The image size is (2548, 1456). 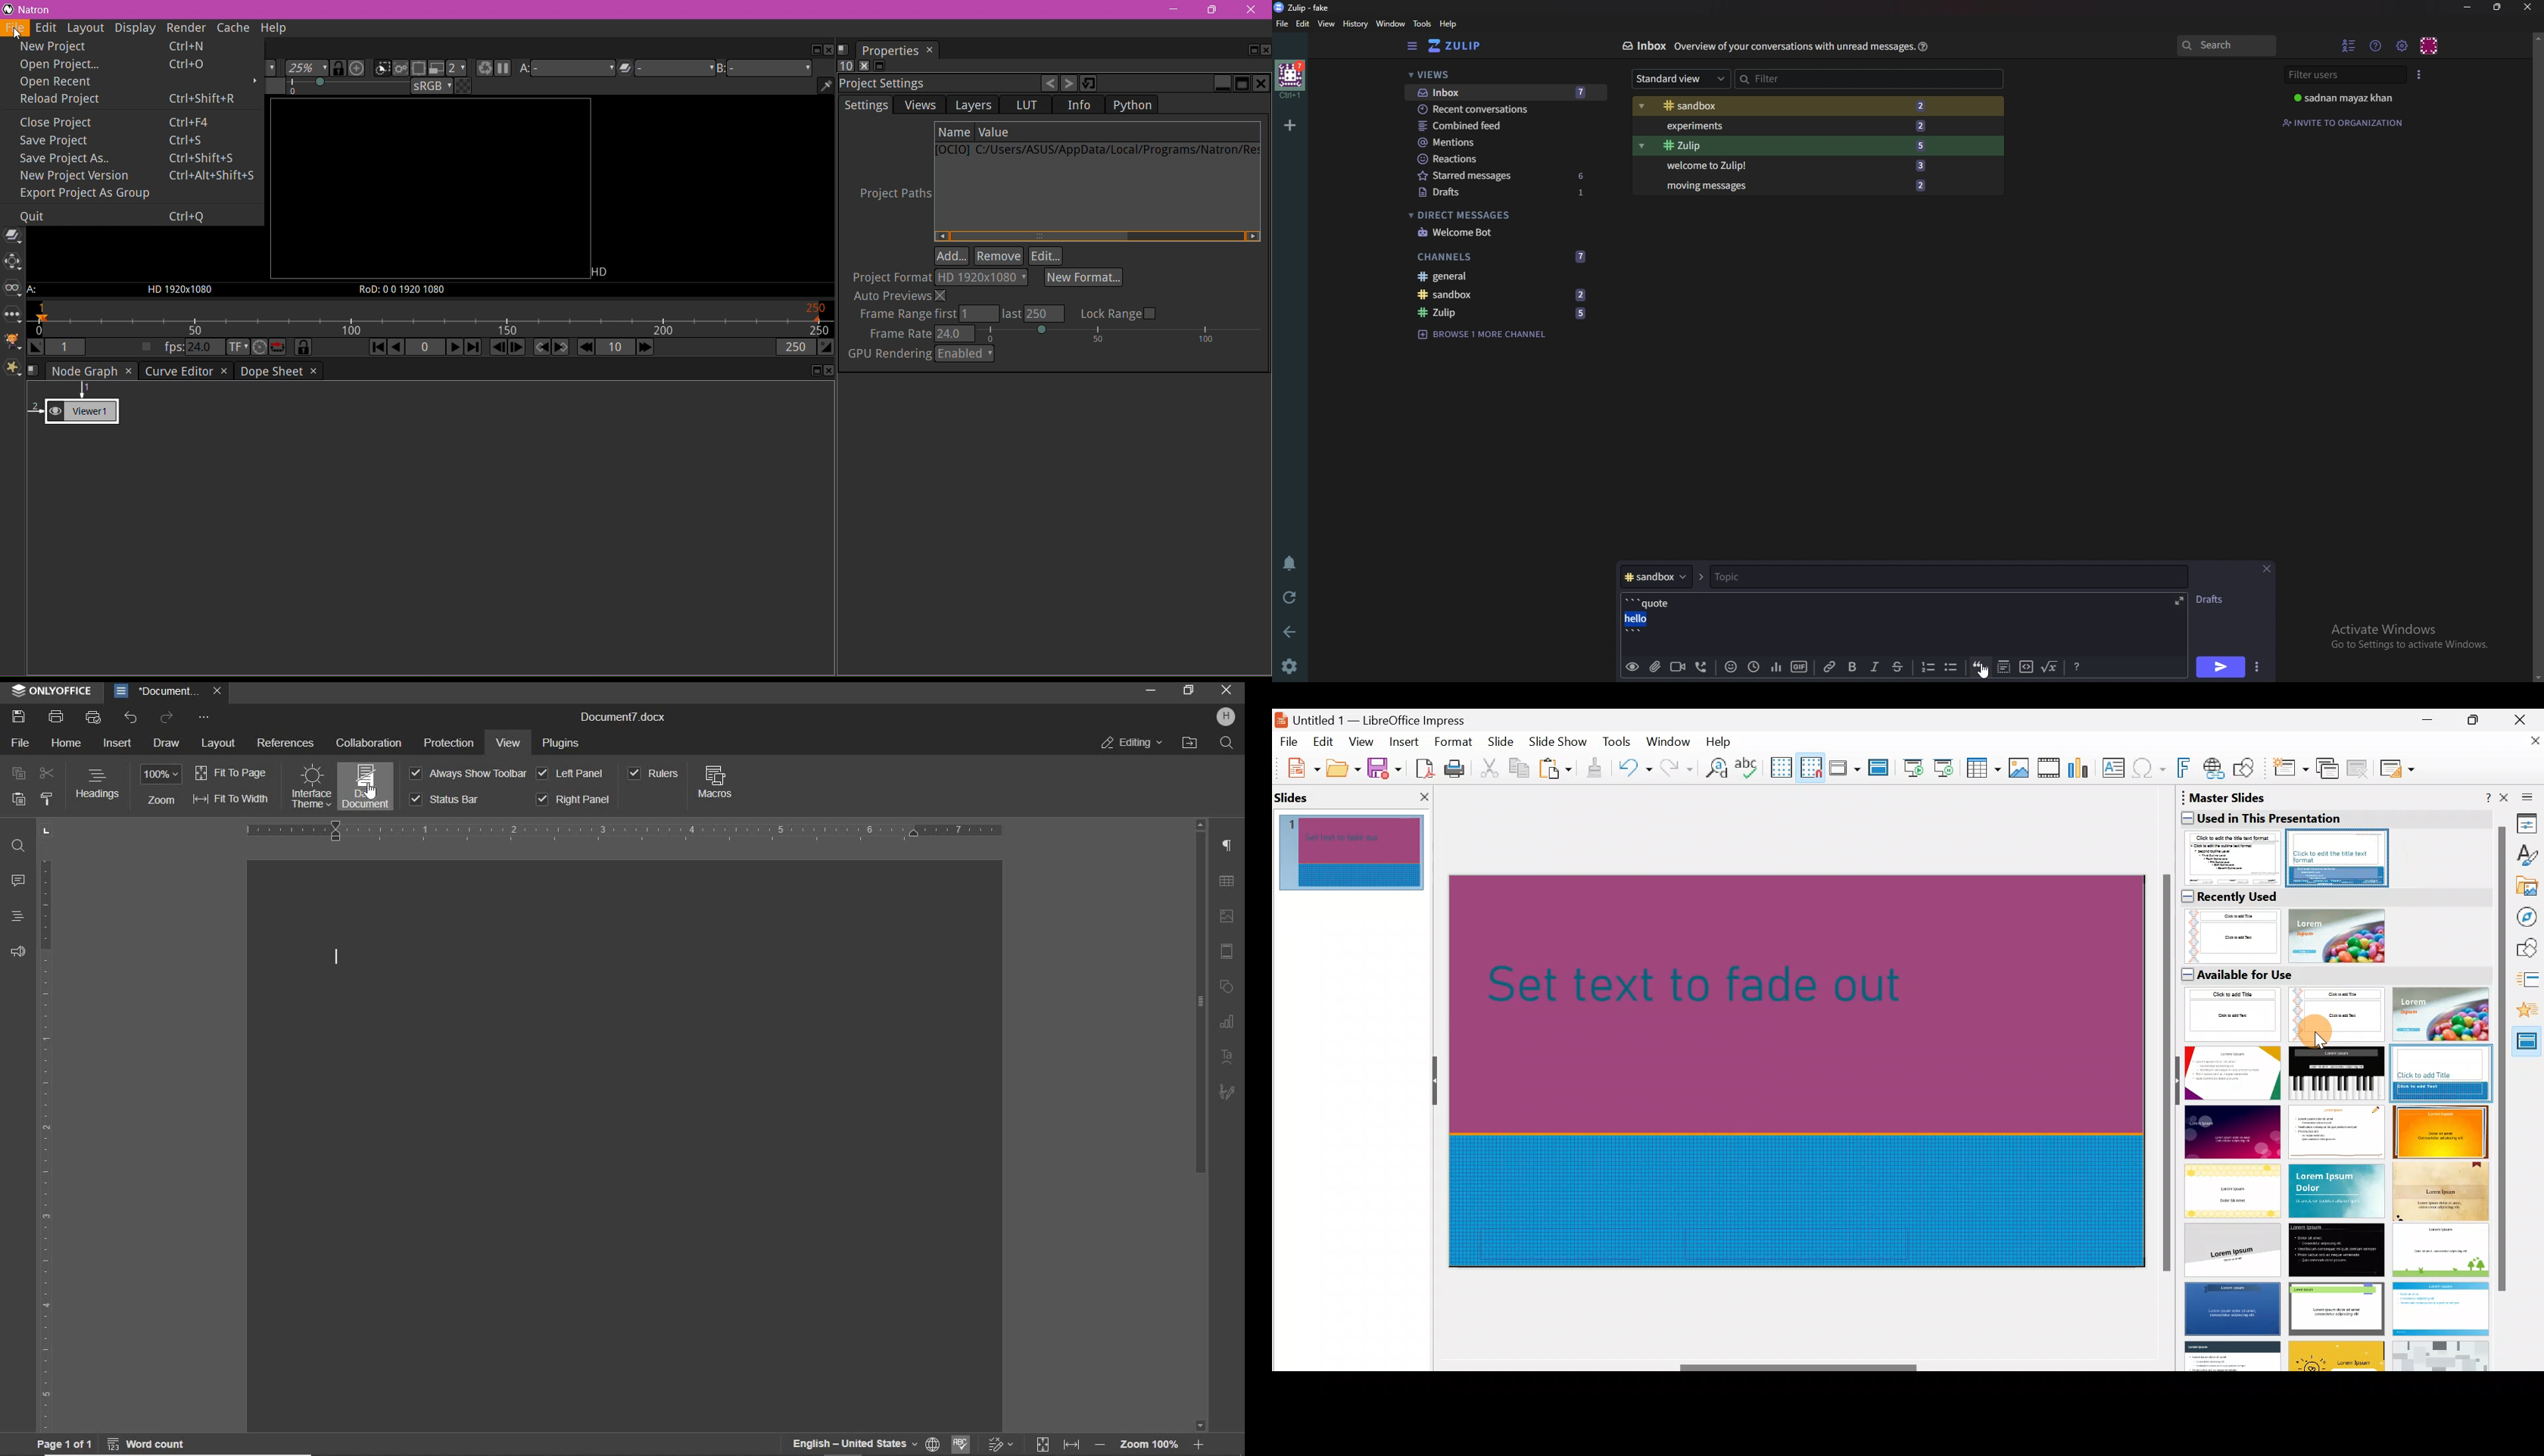 I want to click on # Sandbox, so click(x=1466, y=295).